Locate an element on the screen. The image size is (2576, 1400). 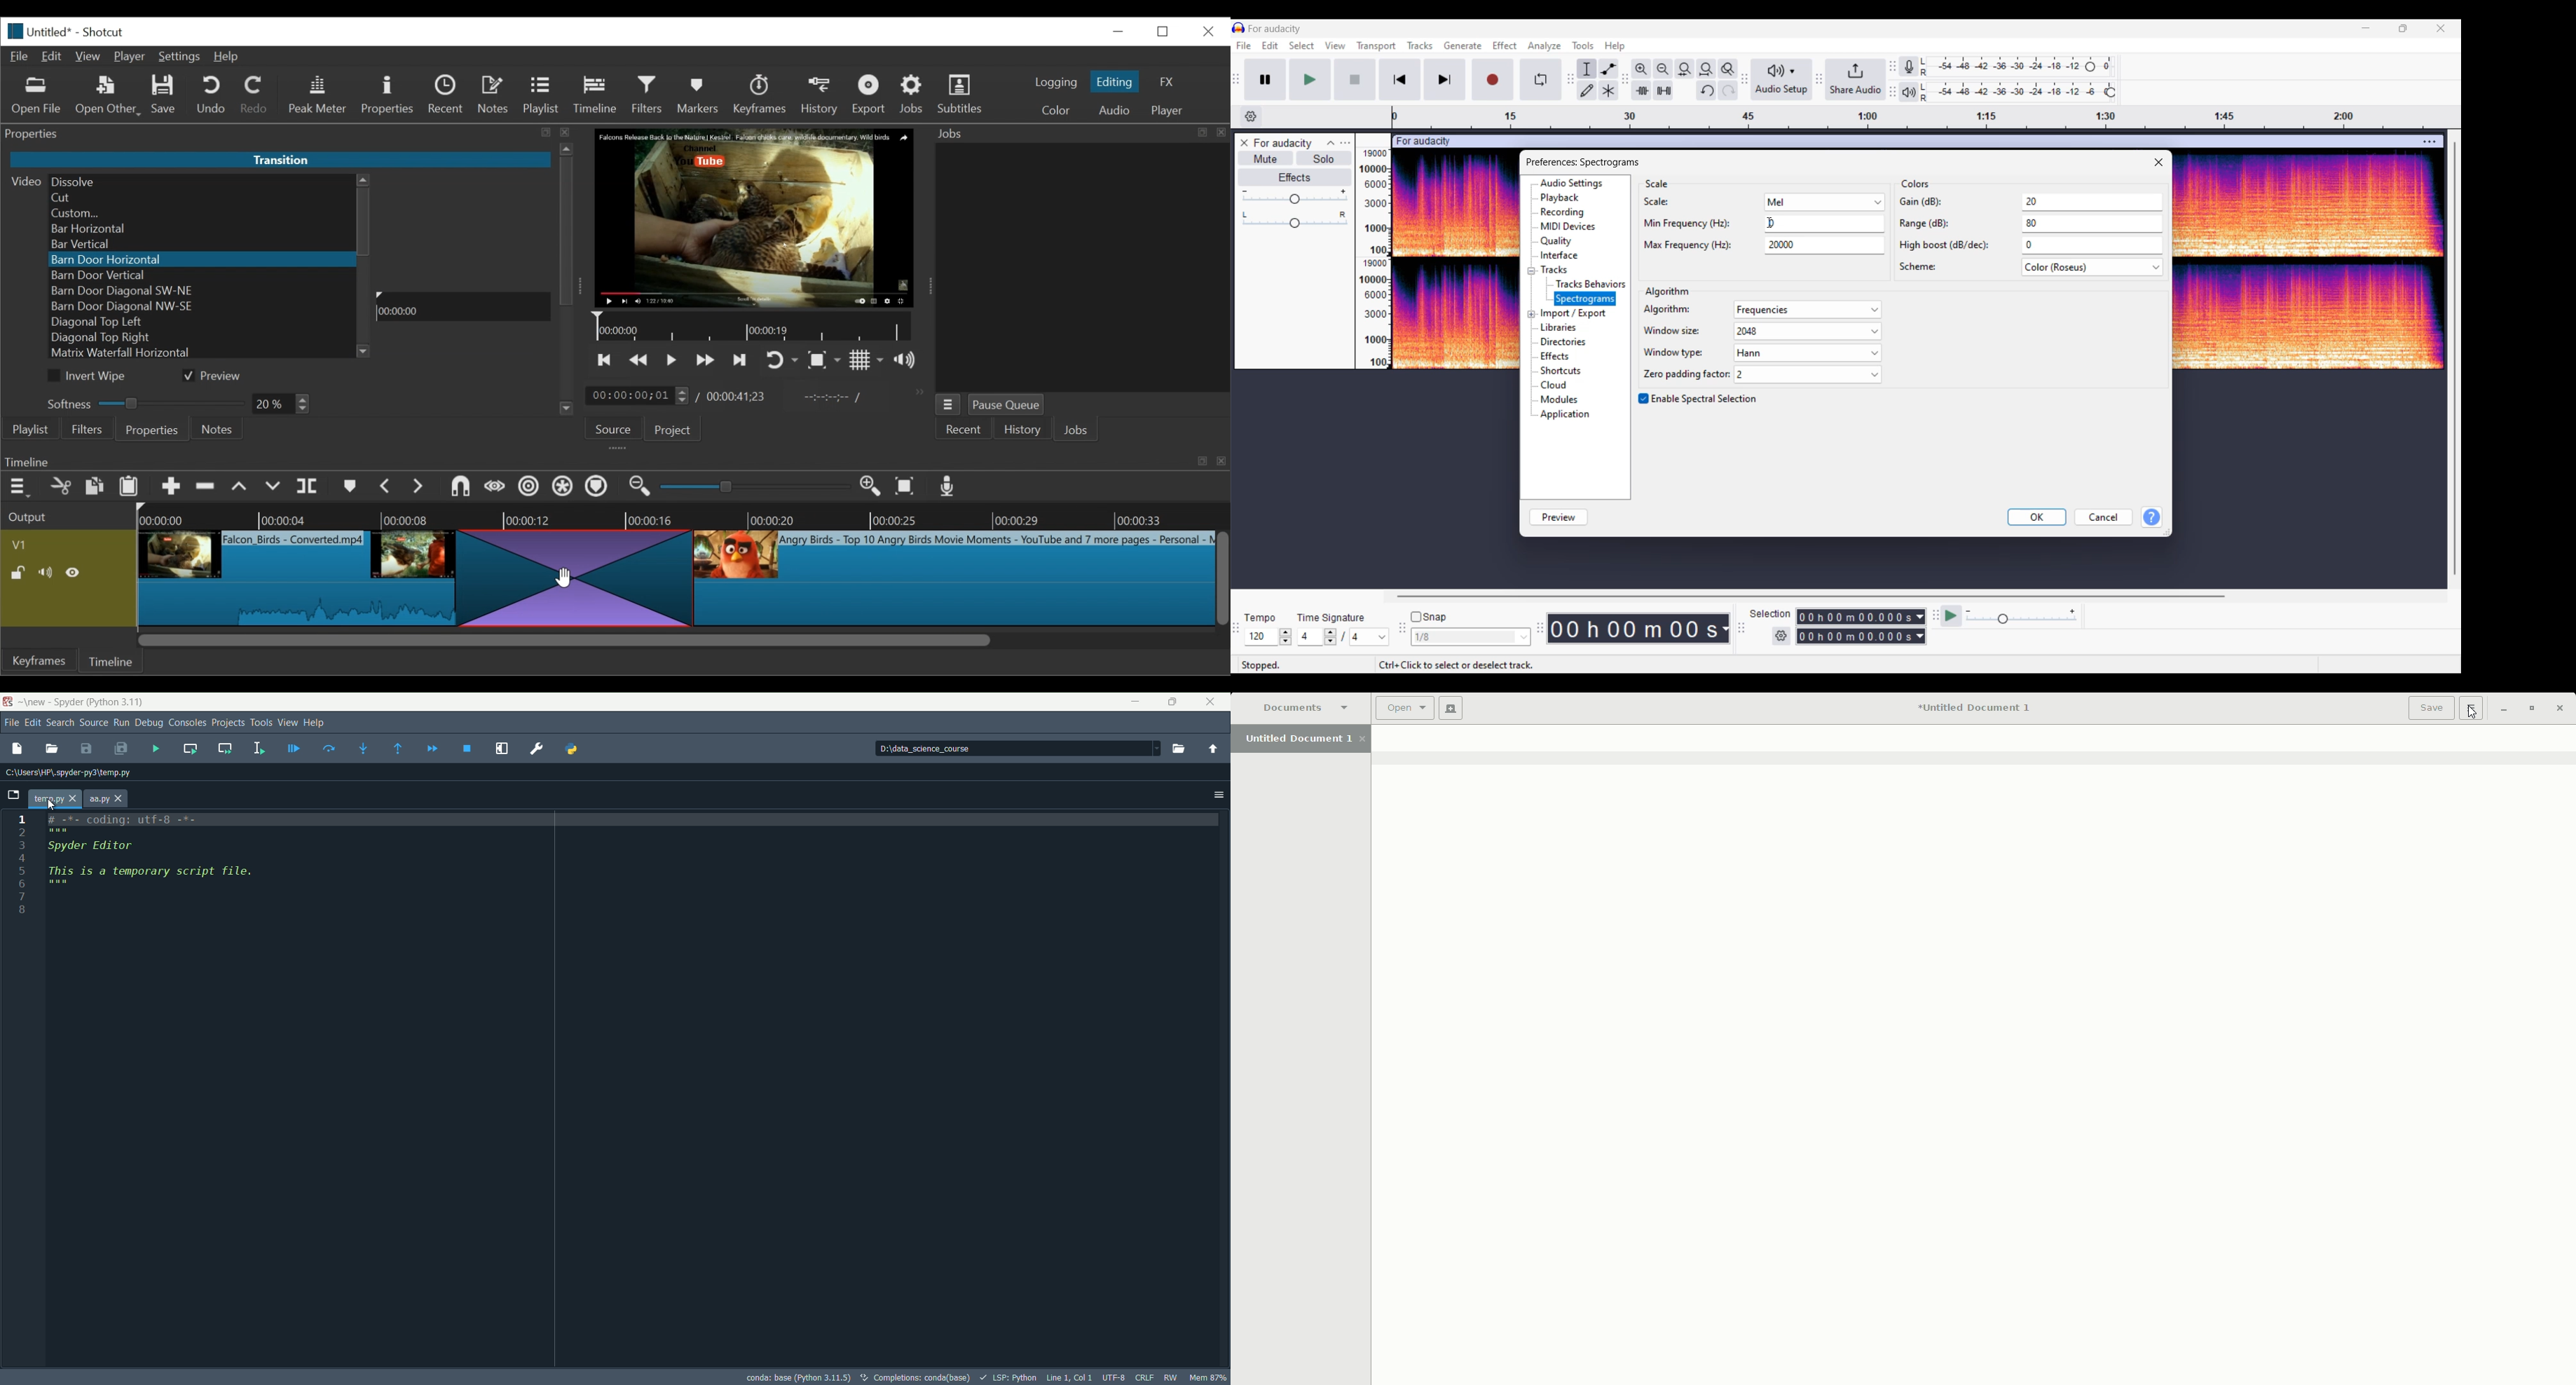
Track settings is located at coordinates (2429, 143).